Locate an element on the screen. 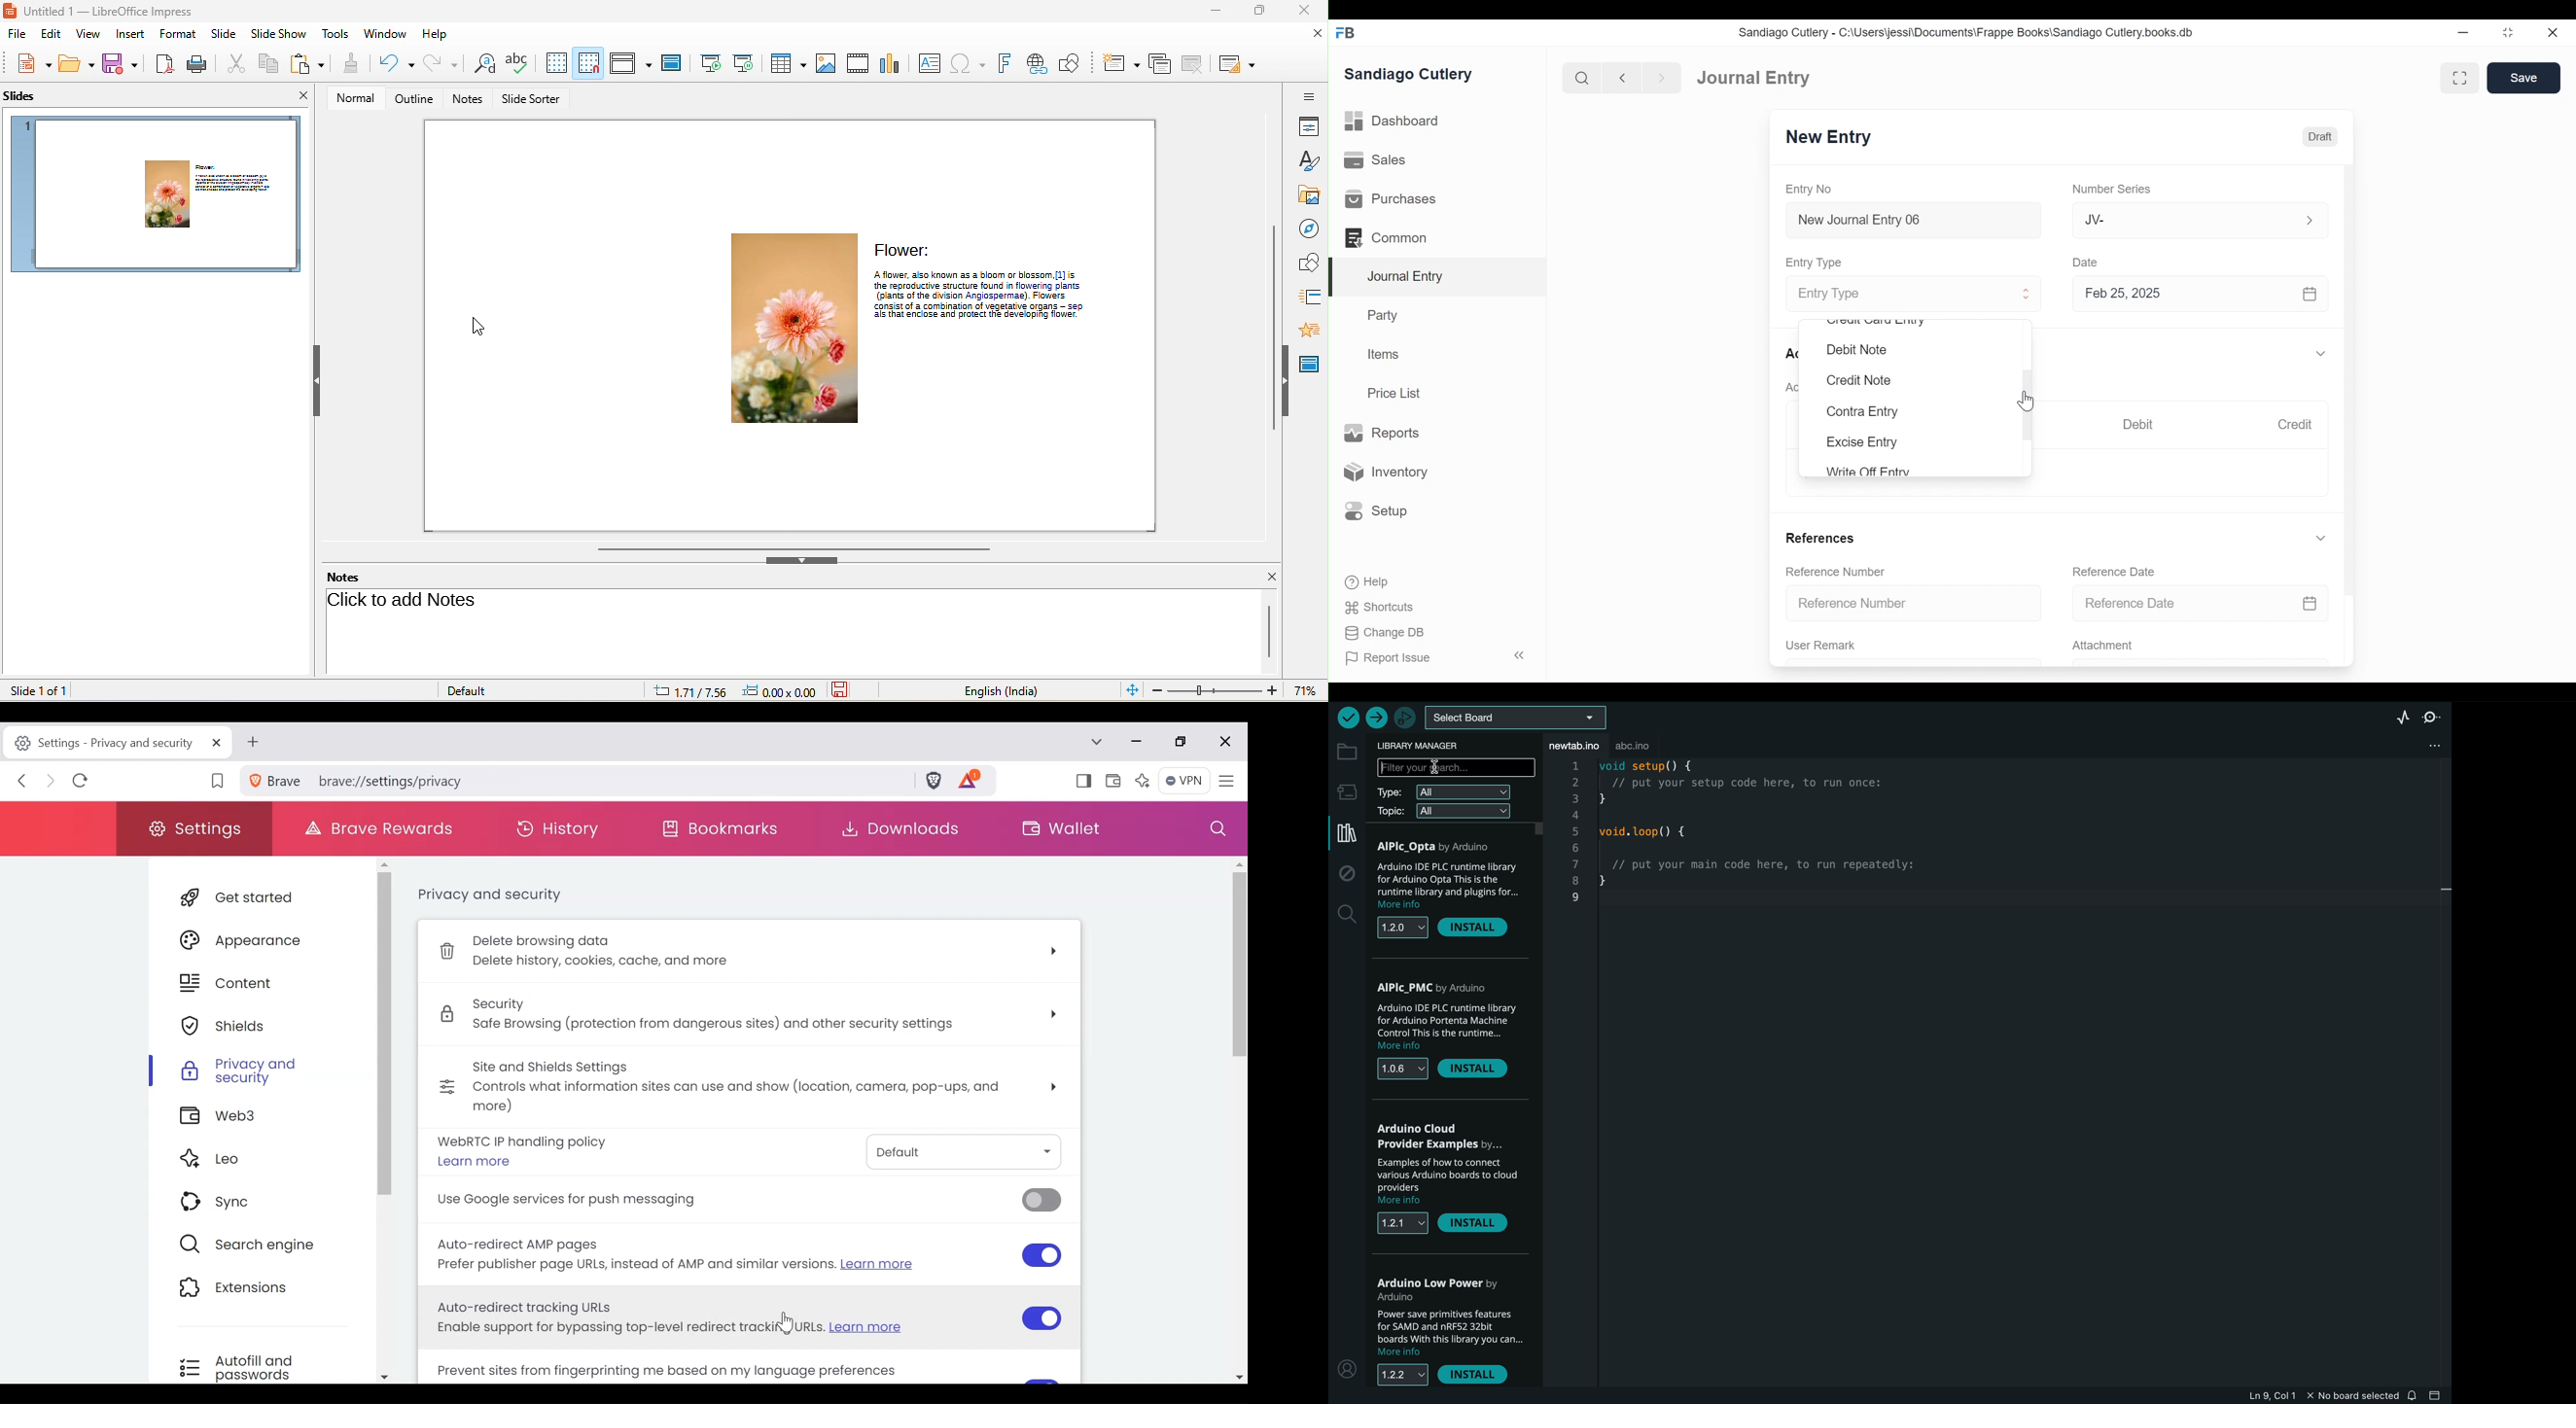 The image size is (2576, 1428). Cursor is located at coordinates (2027, 400).